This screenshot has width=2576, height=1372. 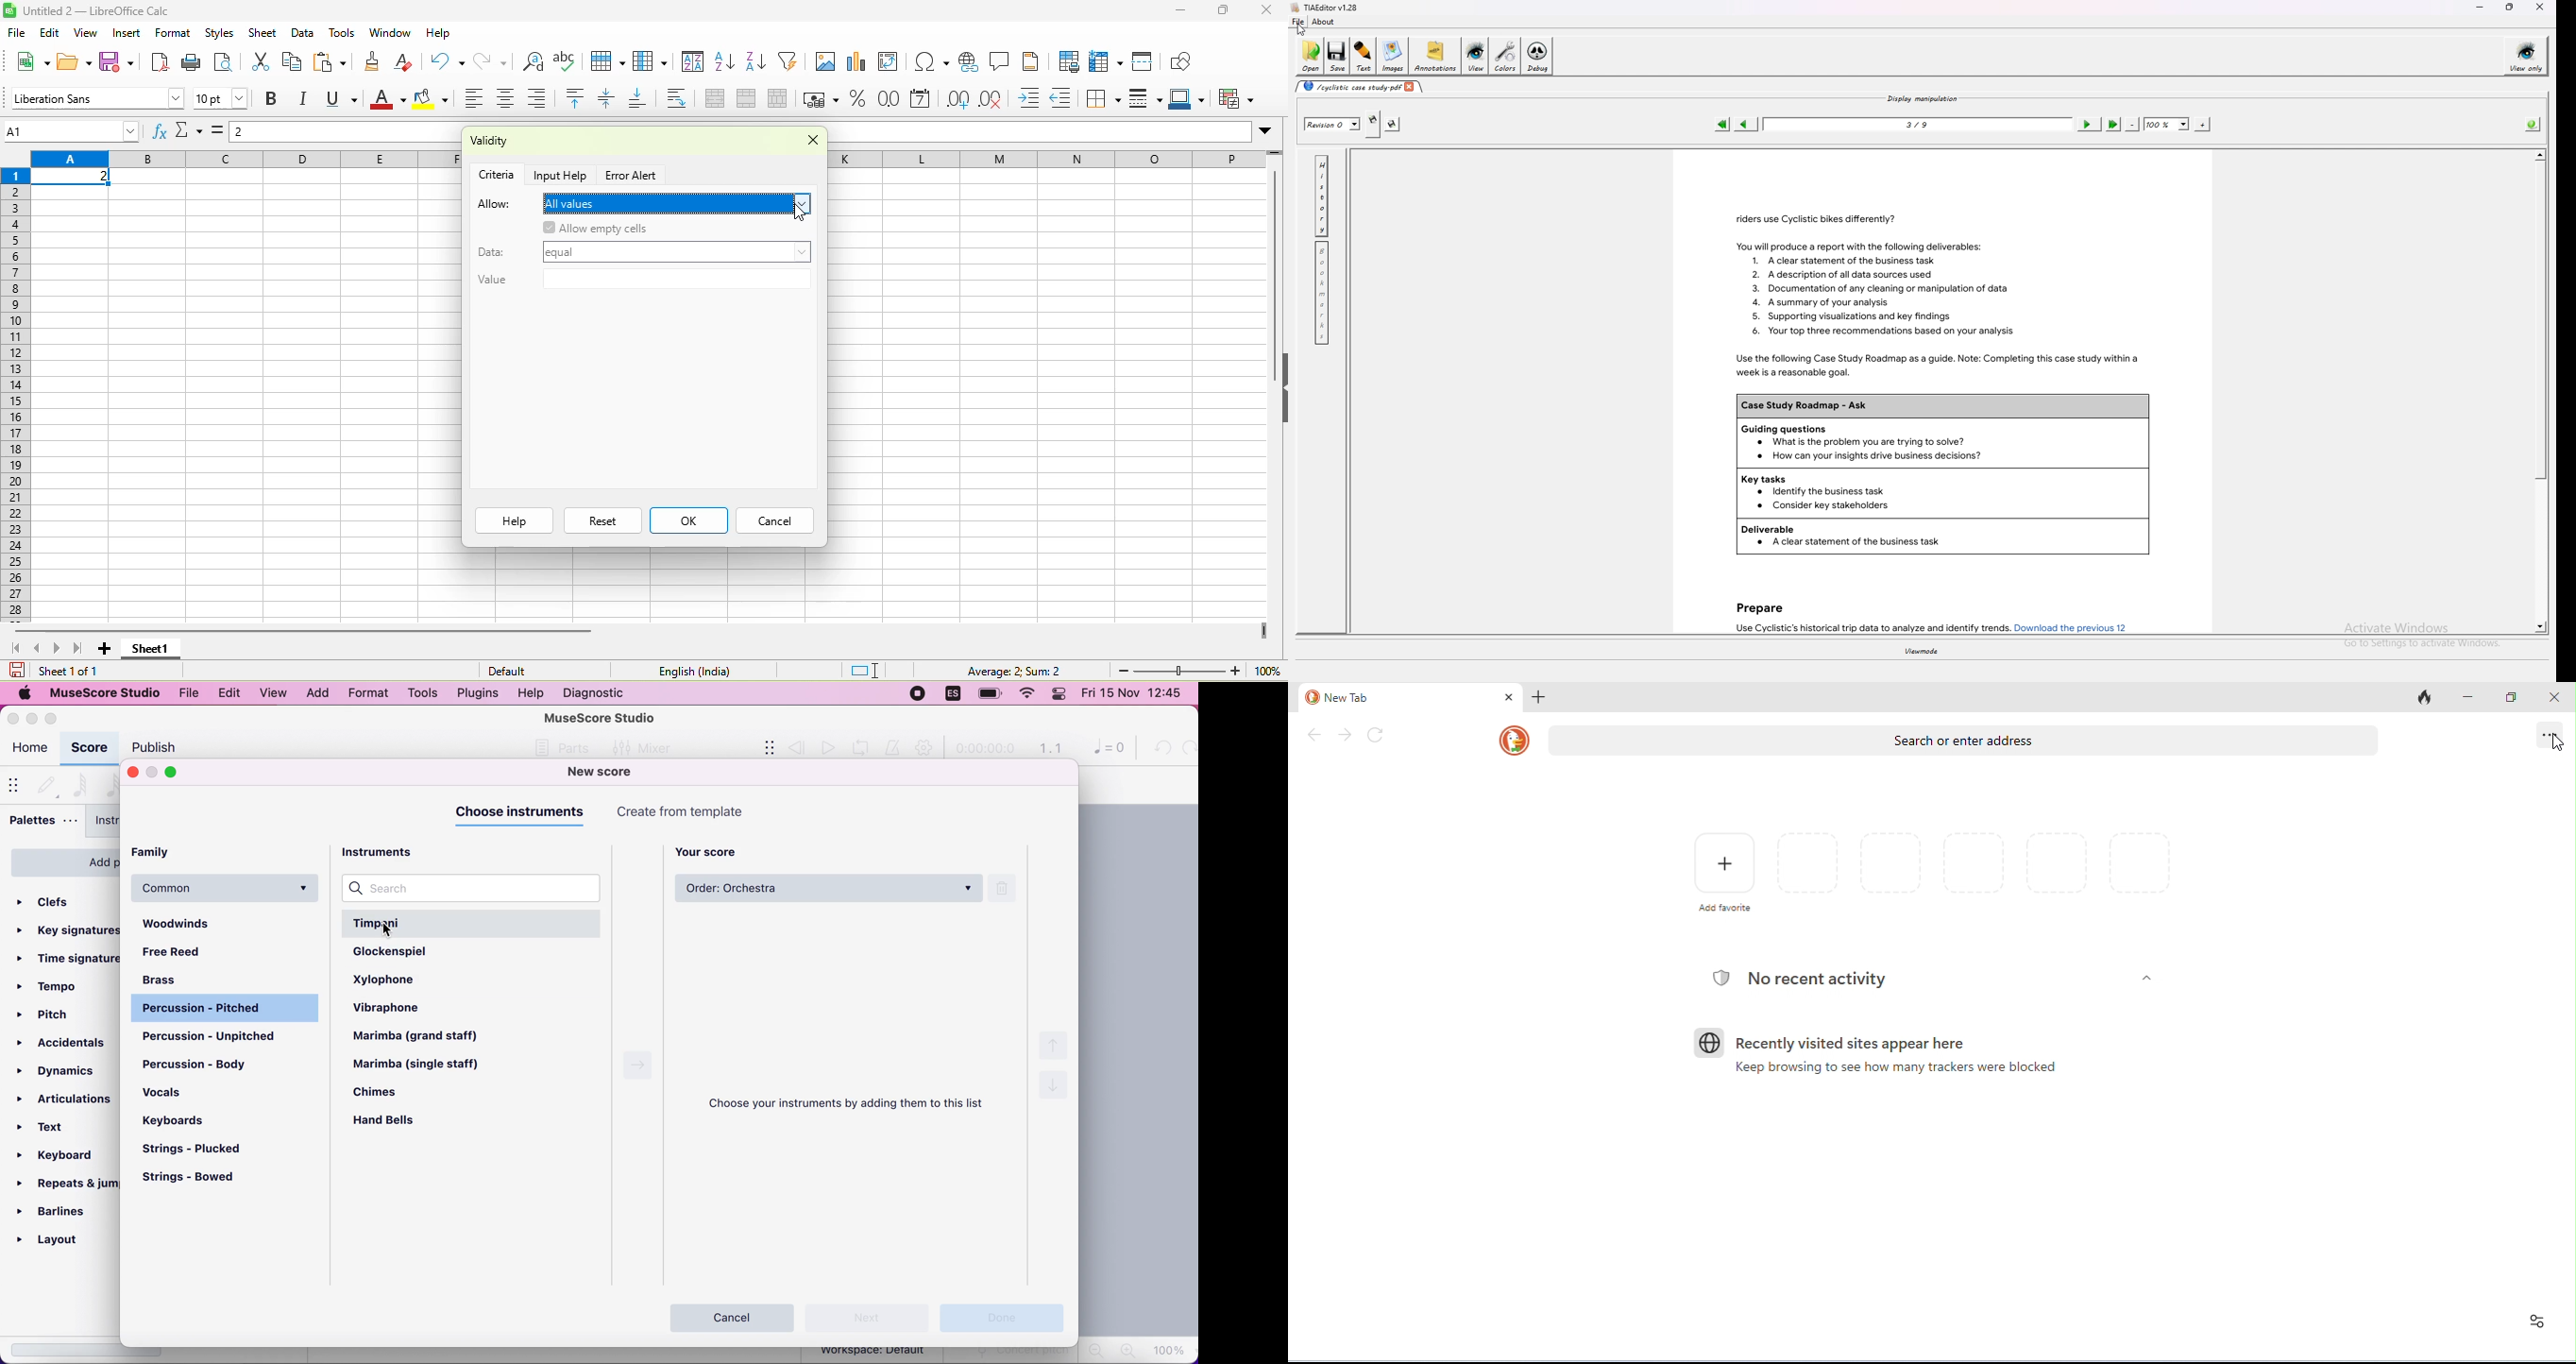 I want to click on down, so click(x=1054, y=1089).